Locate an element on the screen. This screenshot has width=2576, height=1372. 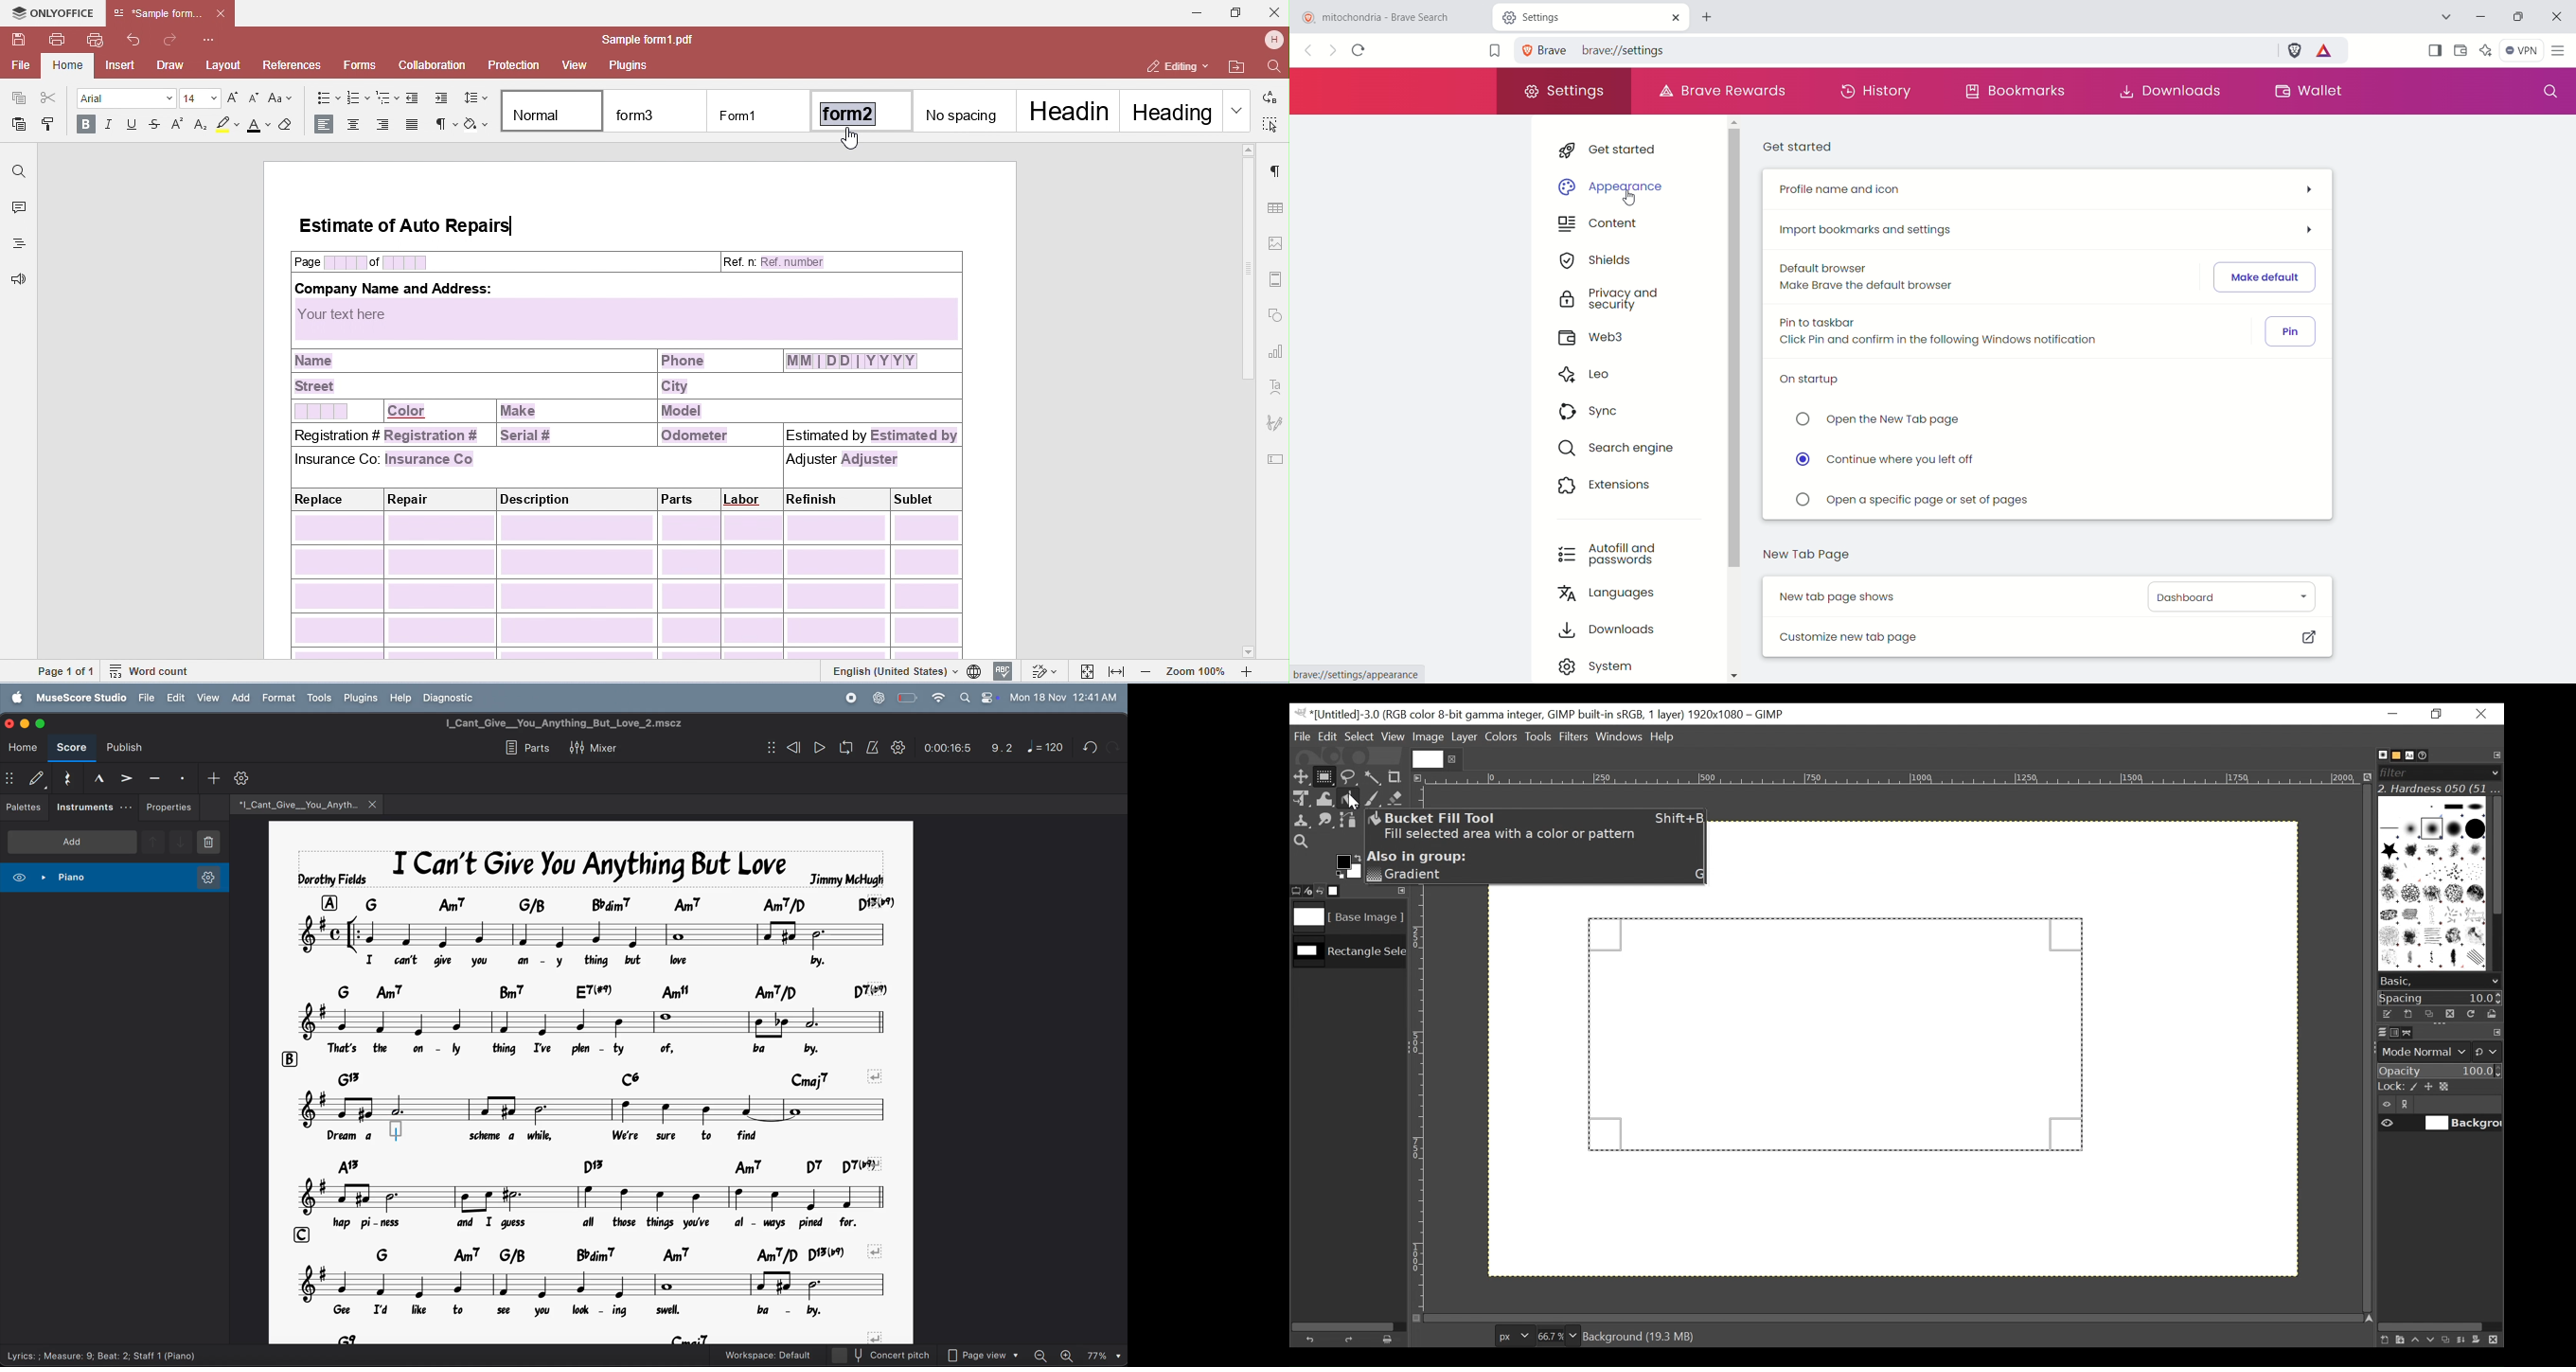
new tab shows is located at coordinates (1845, 596).